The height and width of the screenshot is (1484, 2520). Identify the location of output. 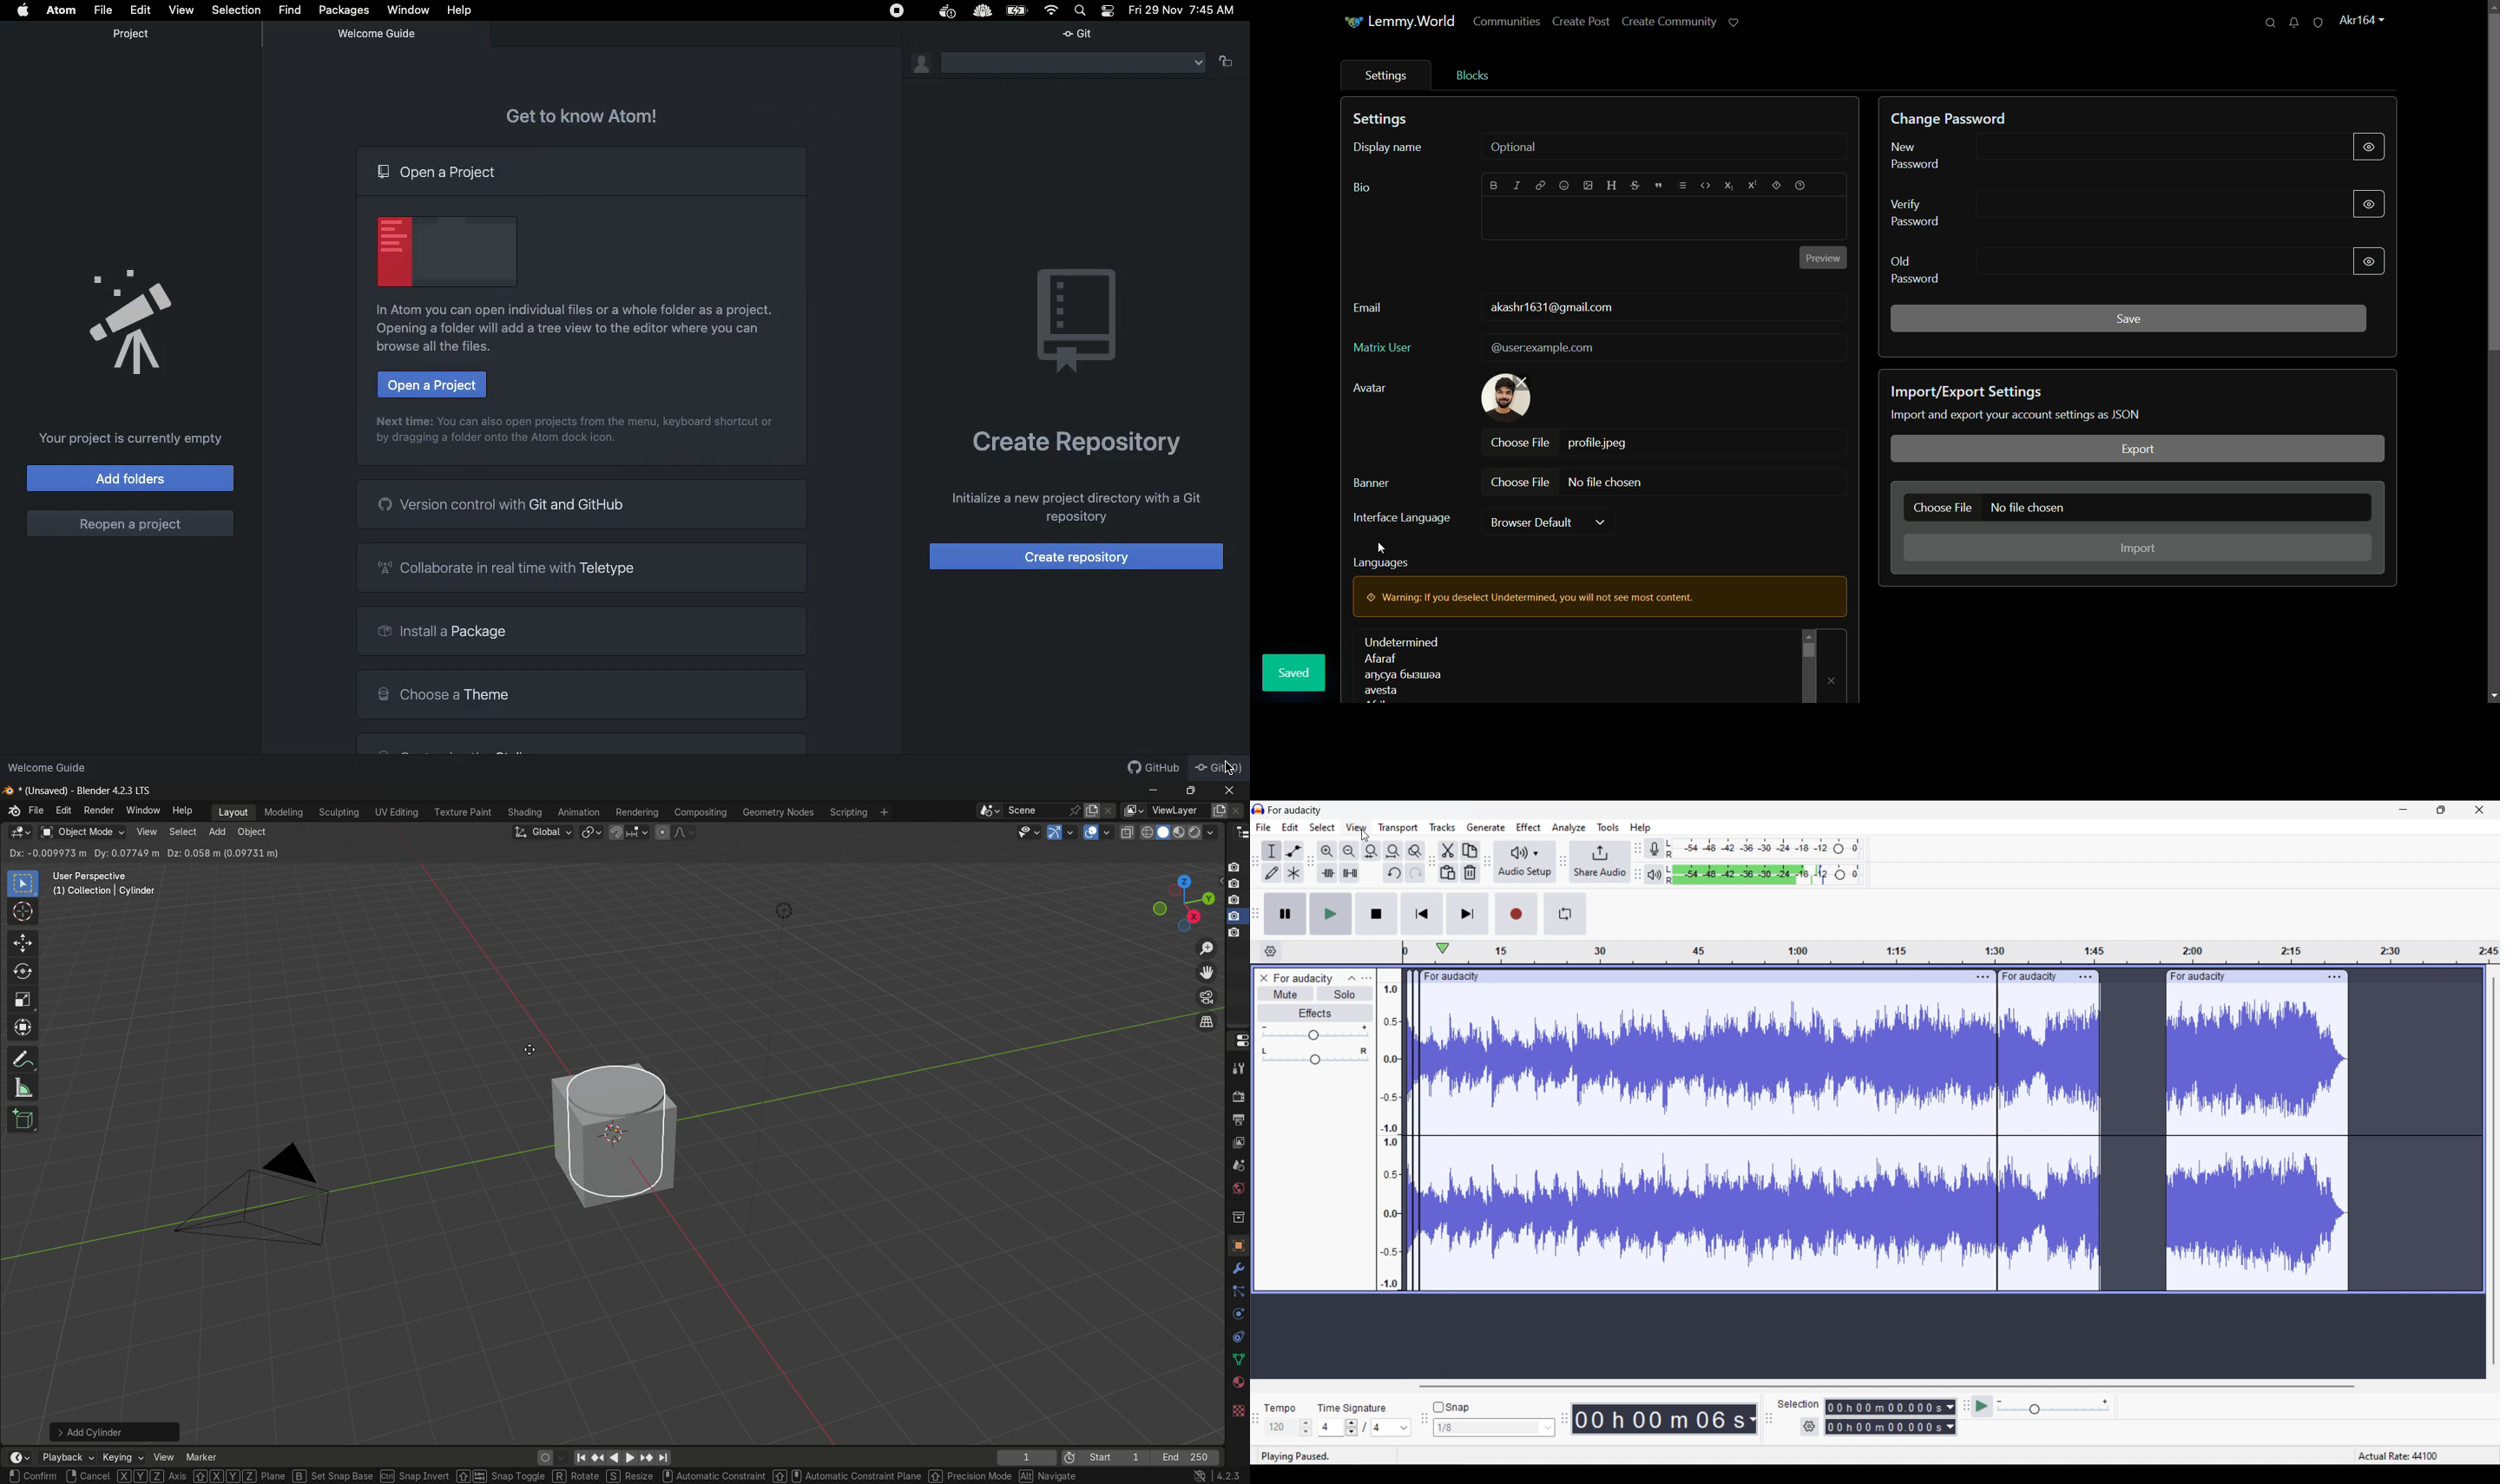
(1238, 1121).